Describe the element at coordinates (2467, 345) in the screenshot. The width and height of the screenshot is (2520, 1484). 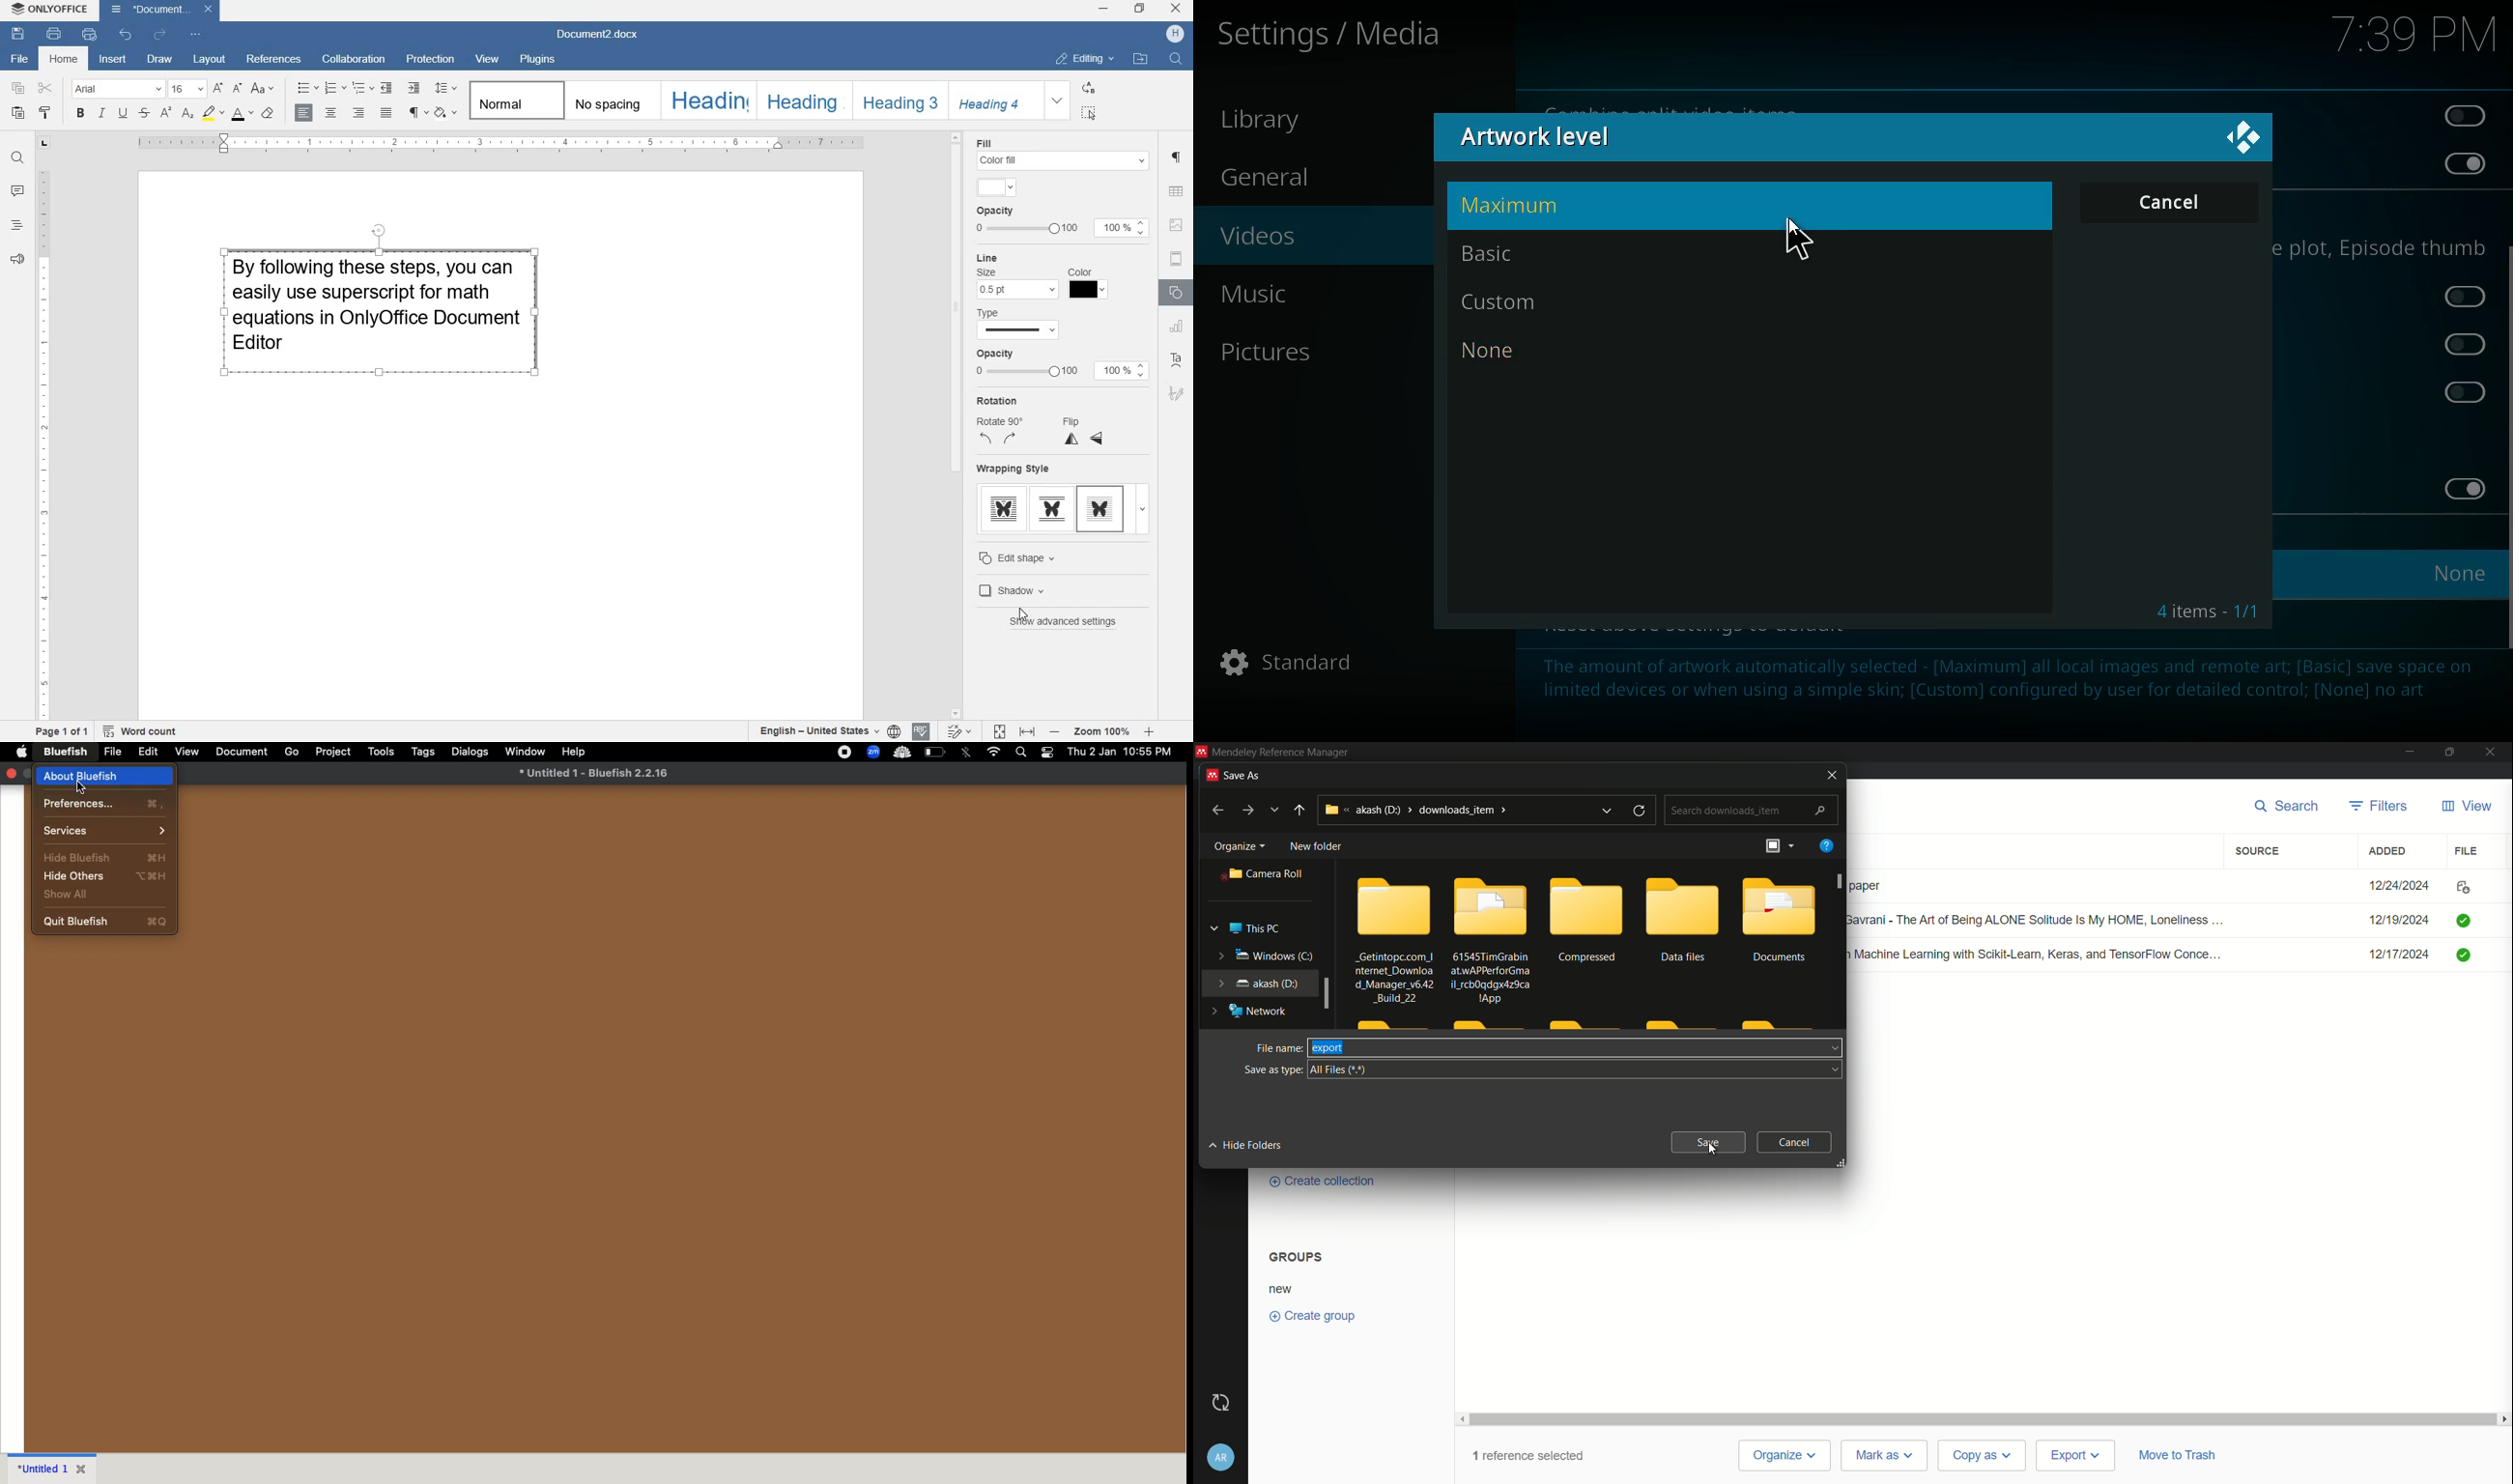
I see `off` at that location.